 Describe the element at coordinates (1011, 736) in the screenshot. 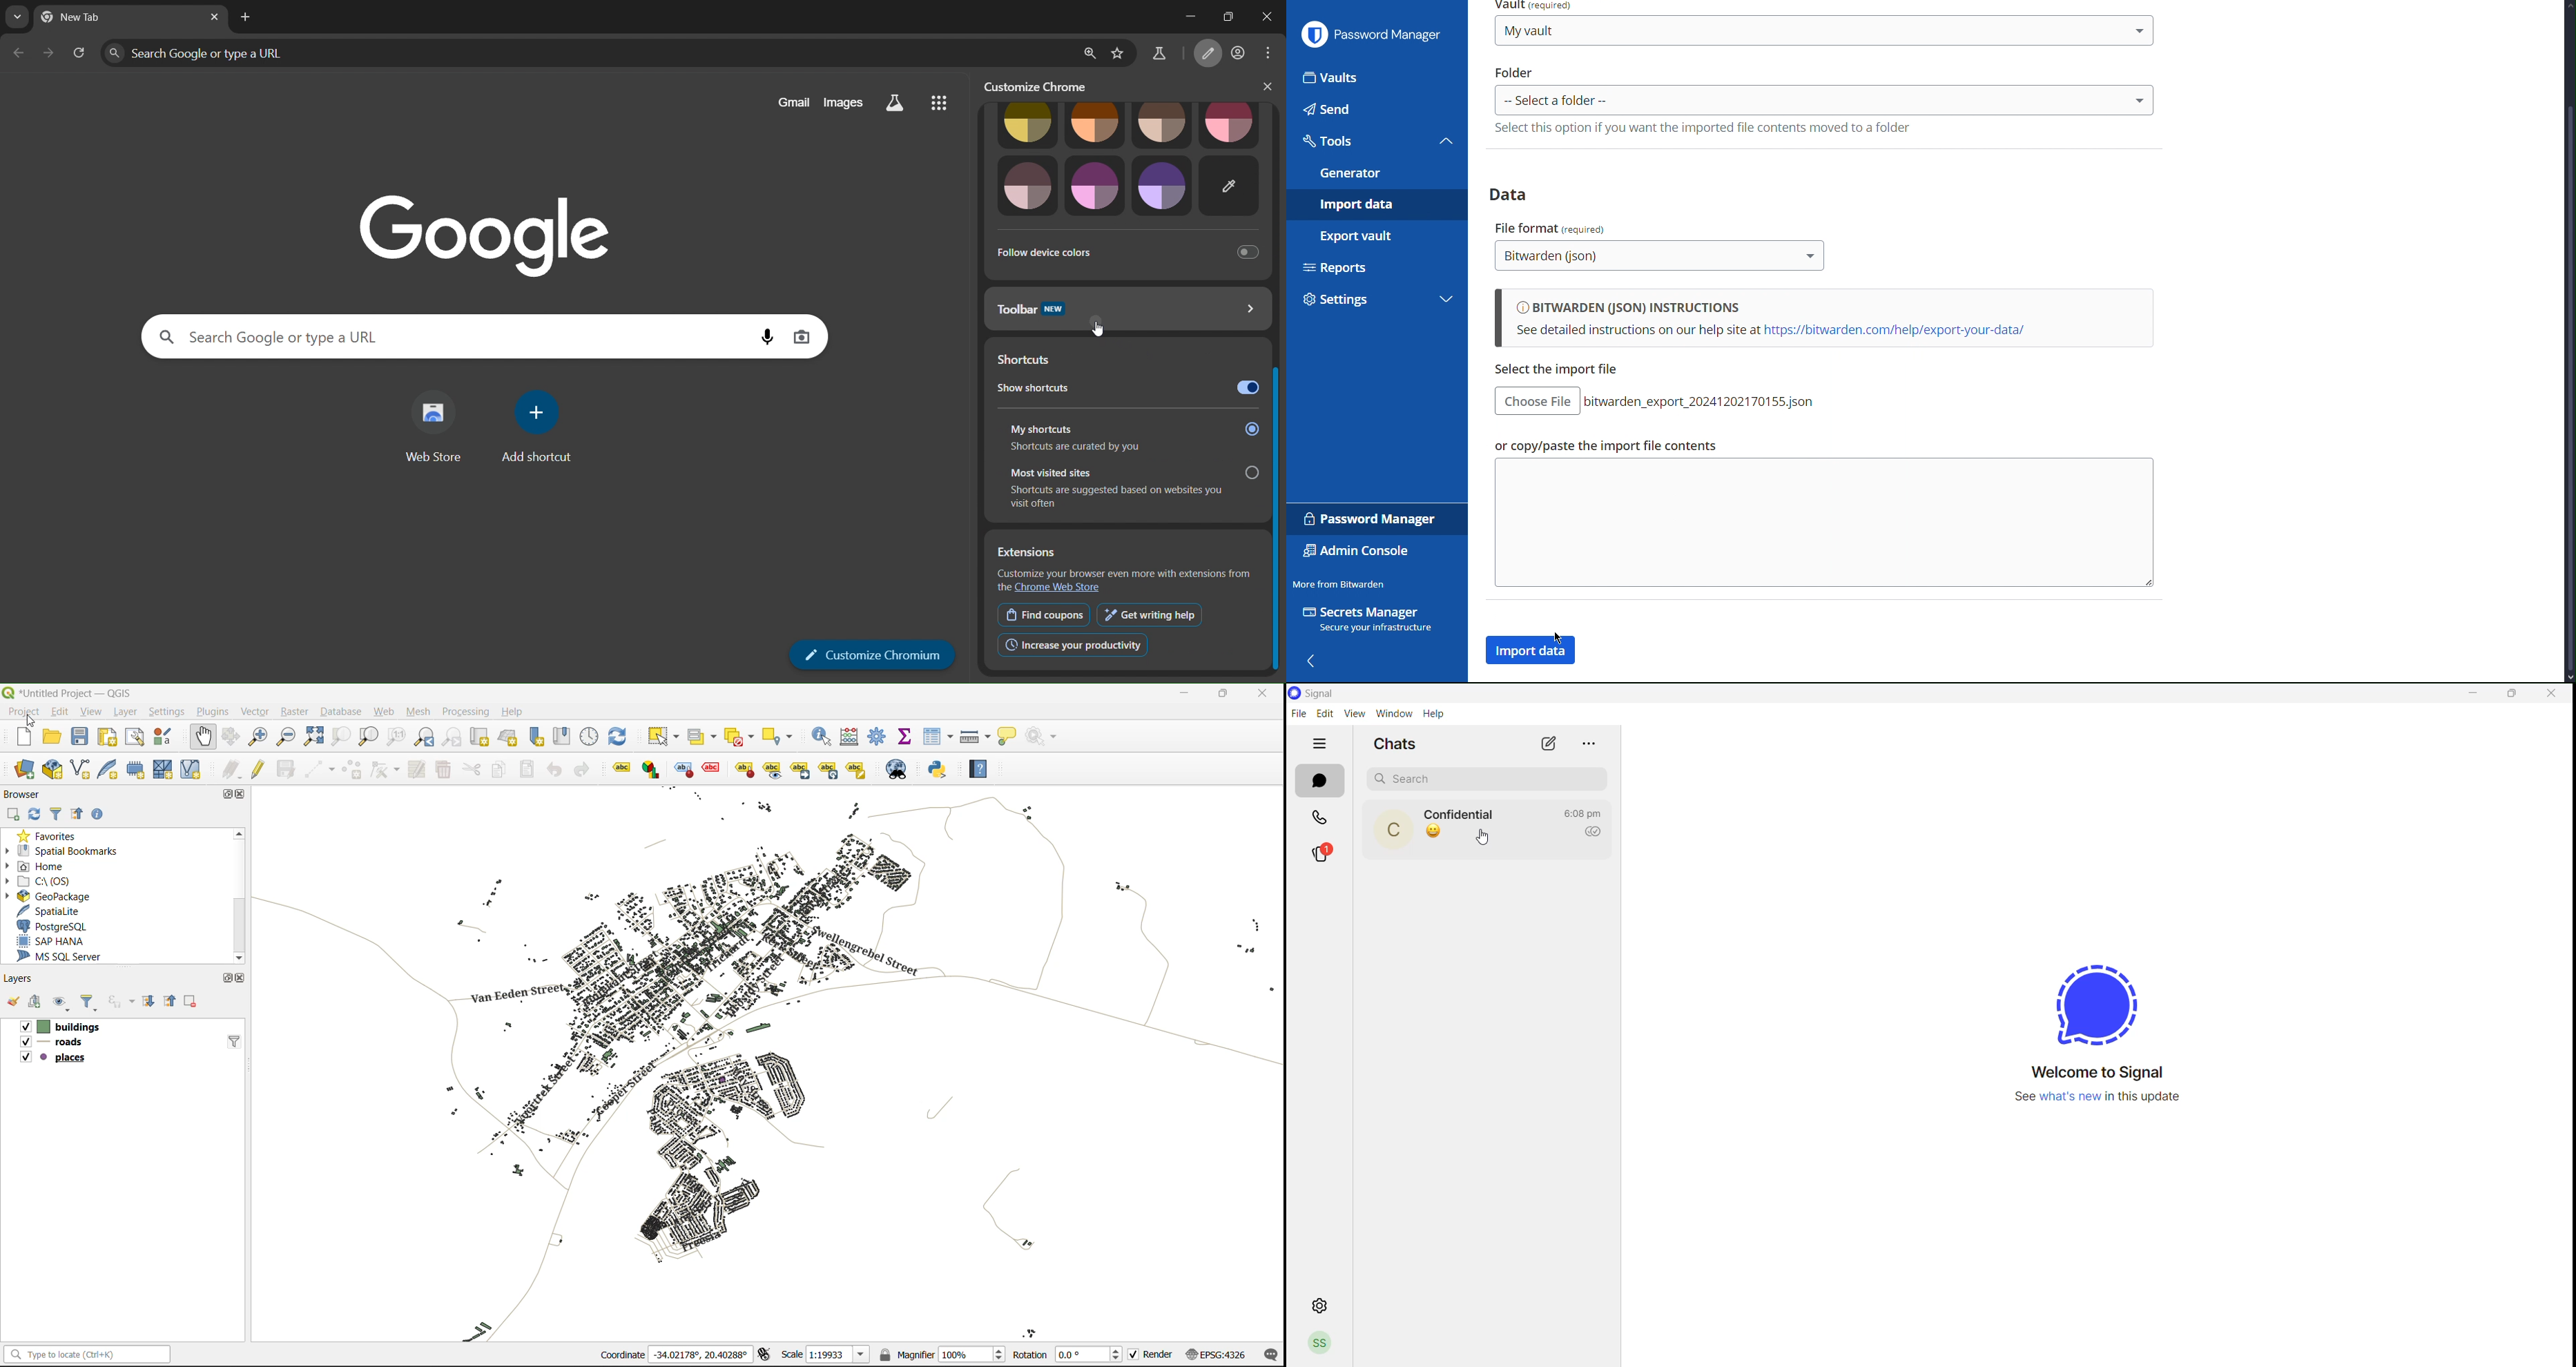

I see `show tips` at that location.